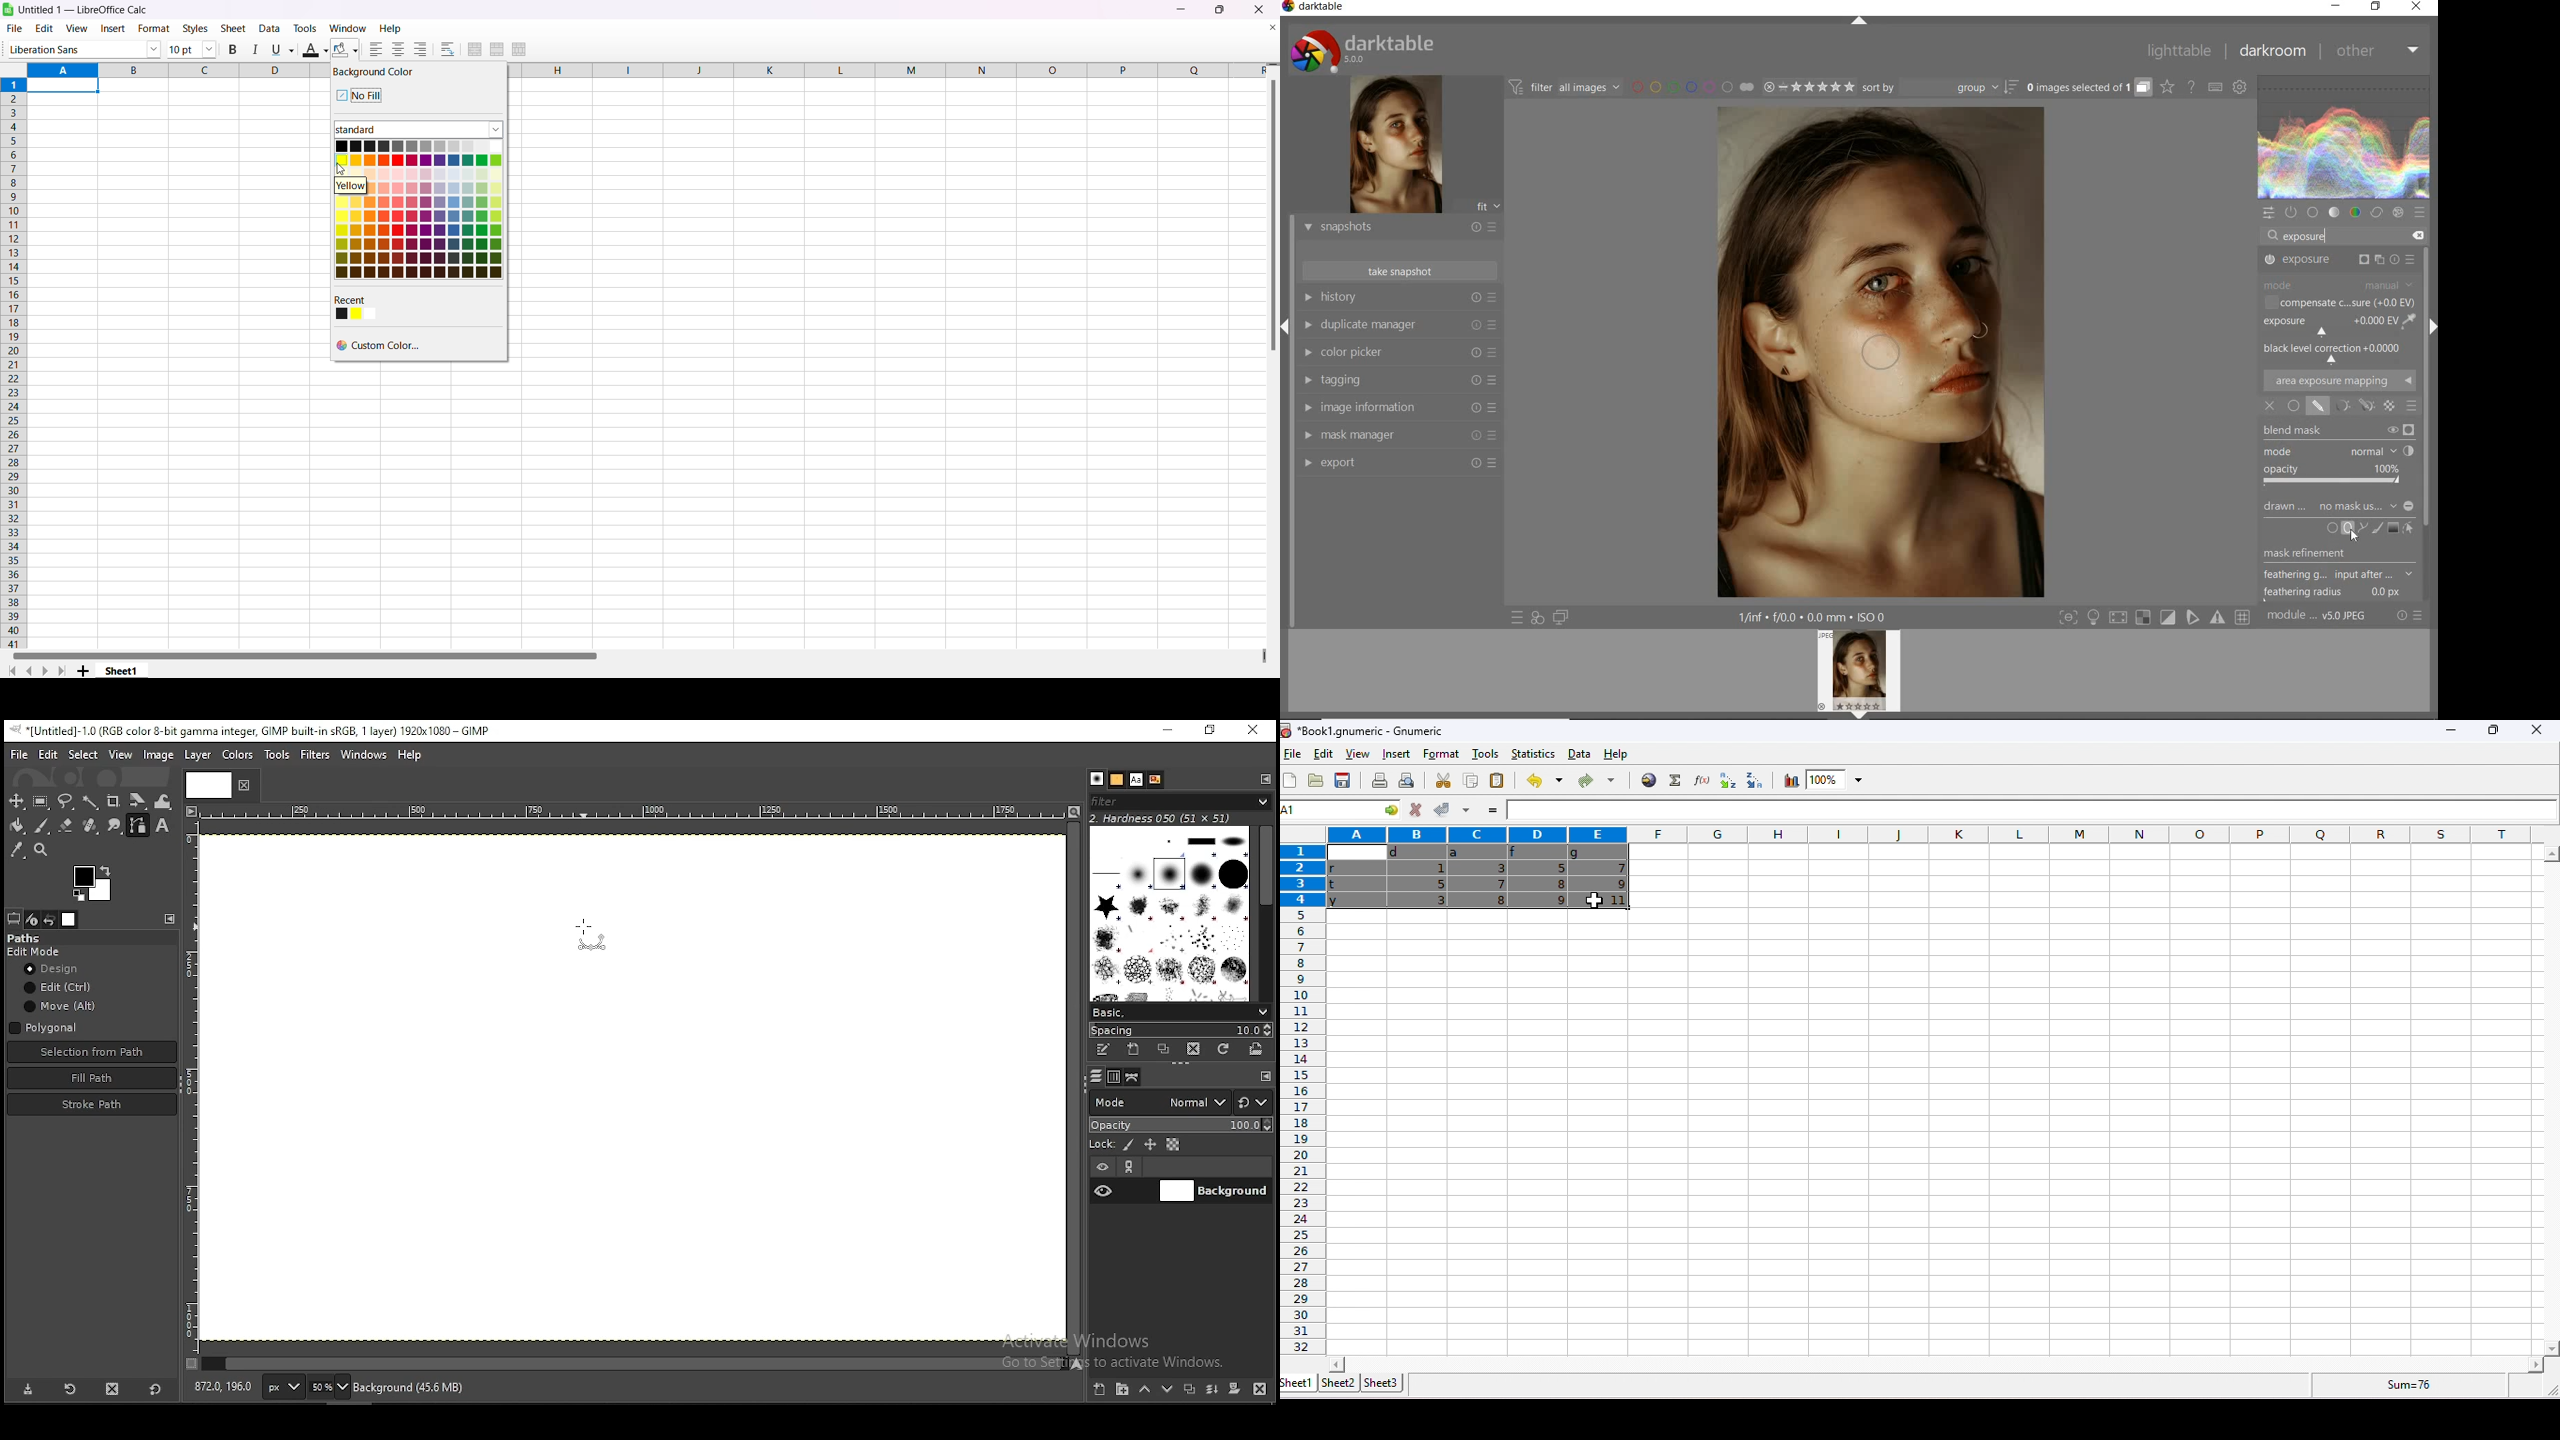 Image resolution: width=2576 pixels, height=1456 pixels. What do you see at coordinates (40, 825) in the screenshot?
I see `paintbrush tool` at bounding box center [40, 825].